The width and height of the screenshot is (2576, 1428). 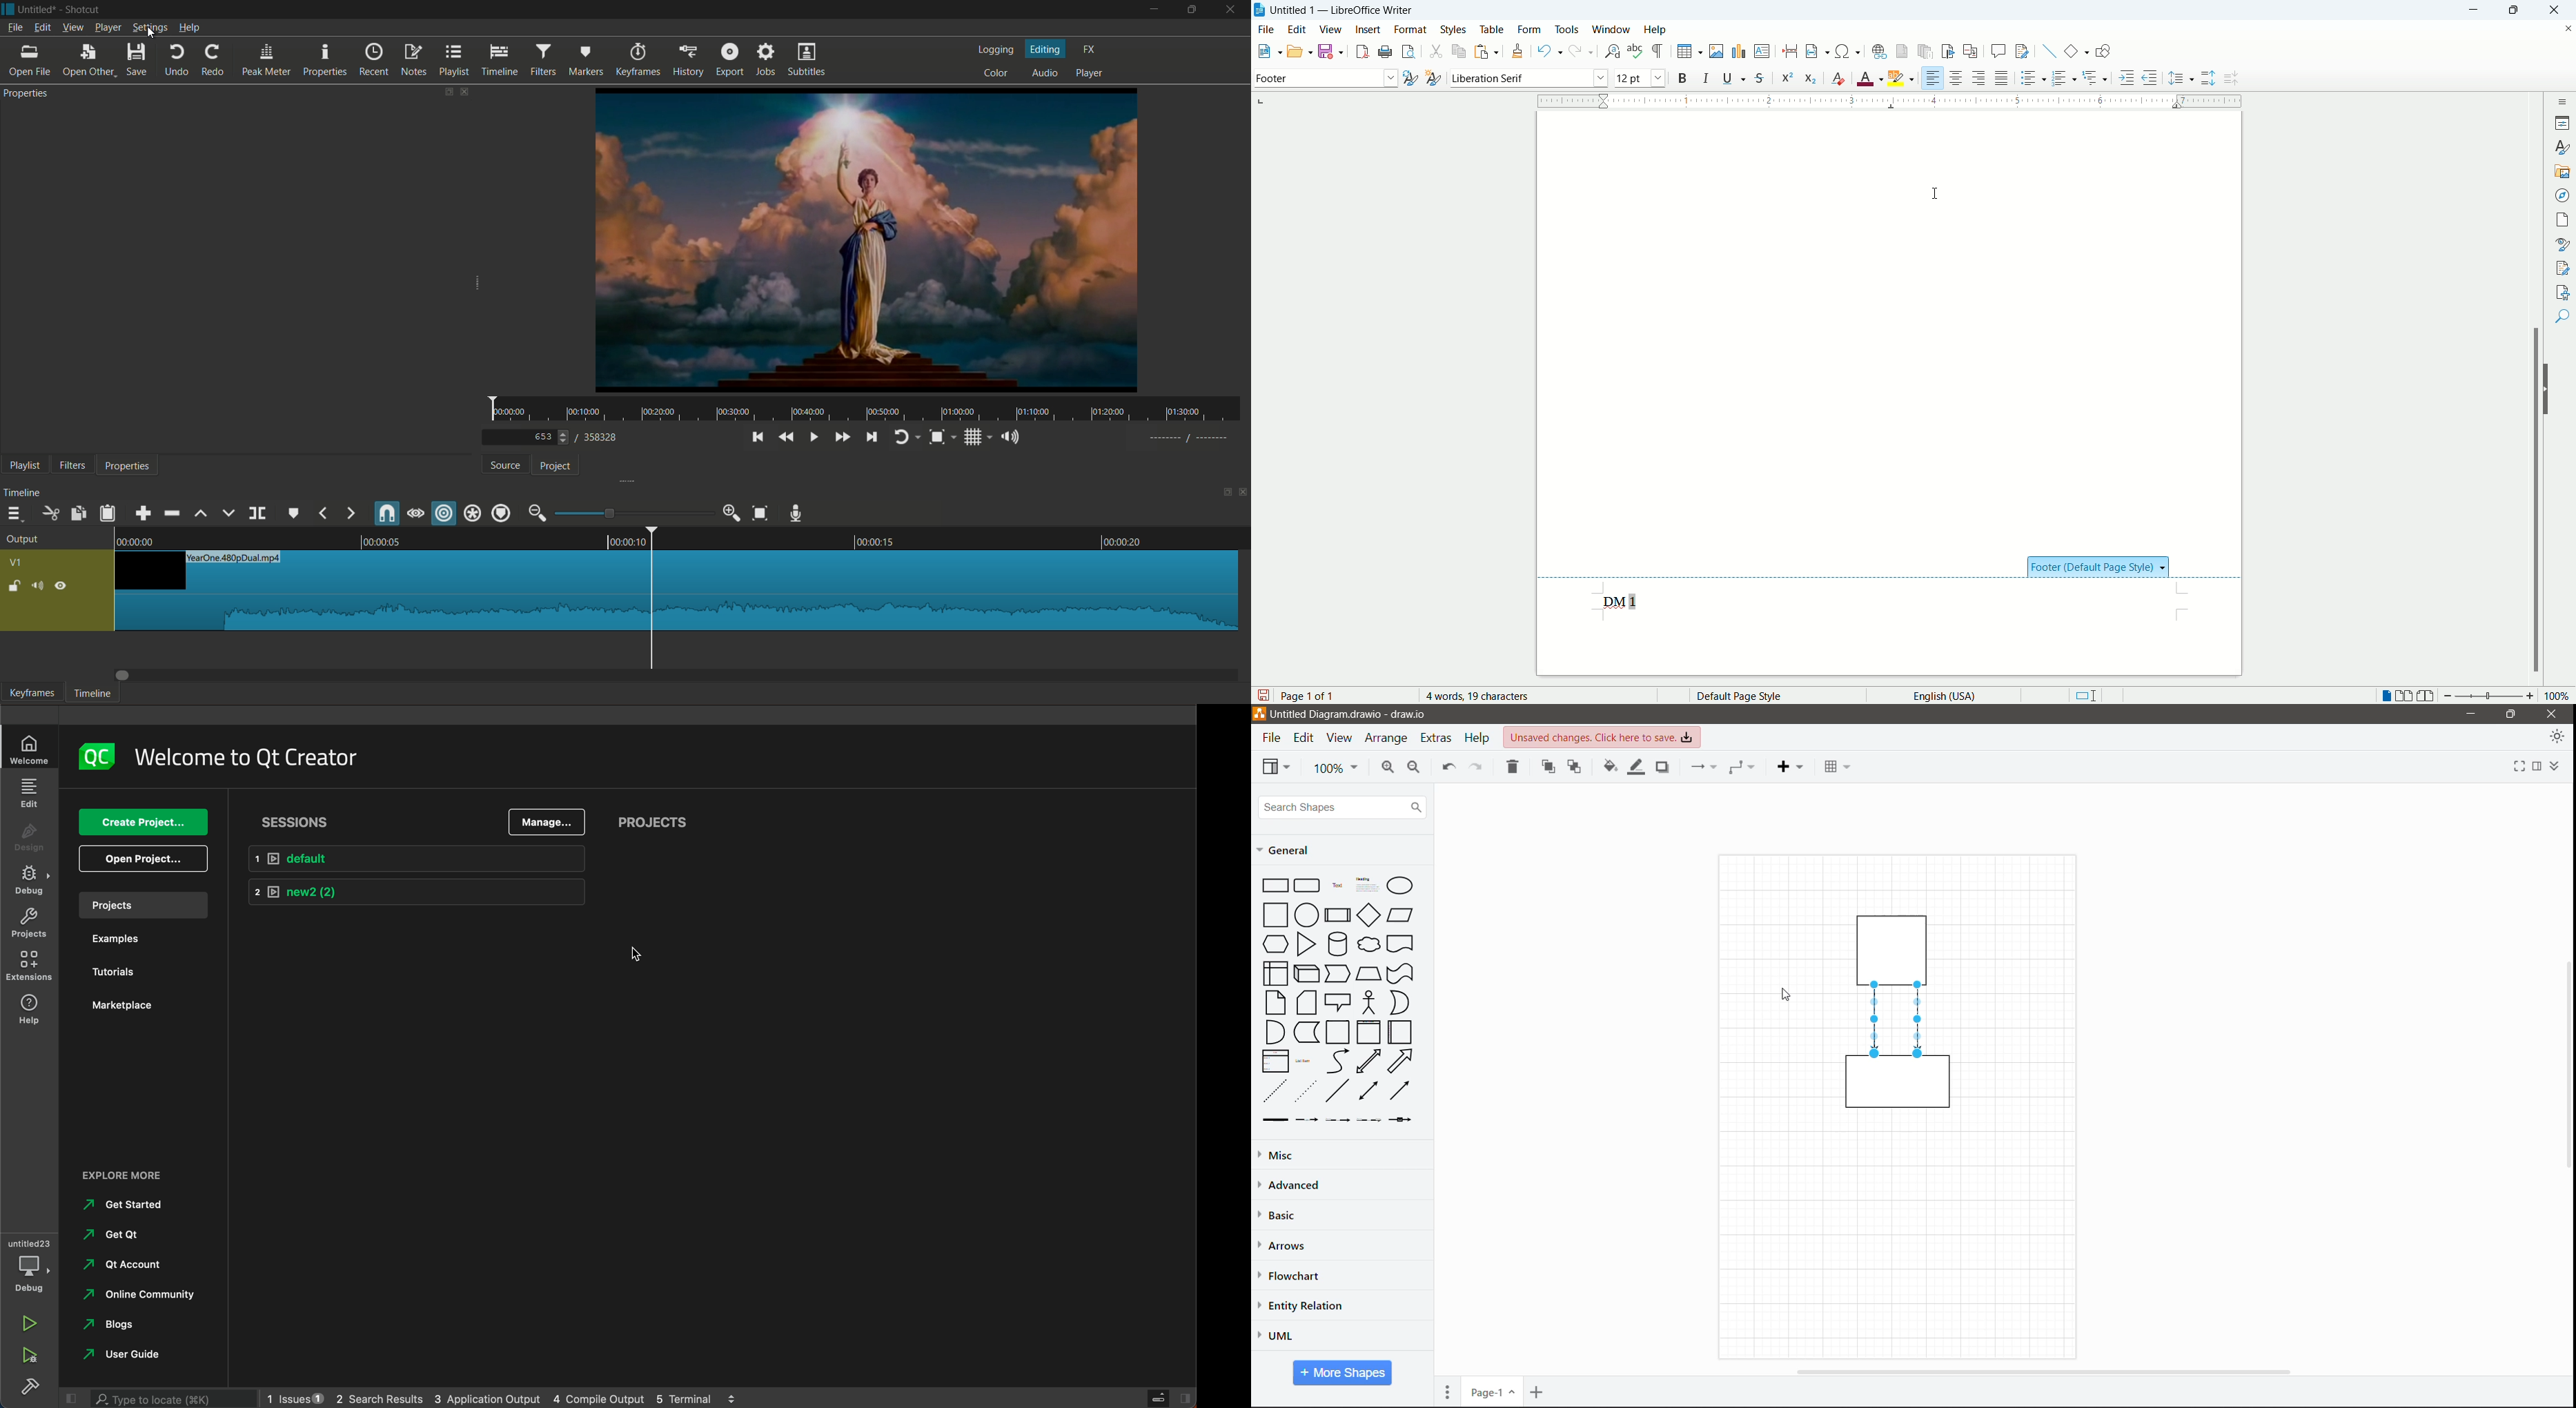 I want to click on footer text with page number, so click(x=1621, y=601).